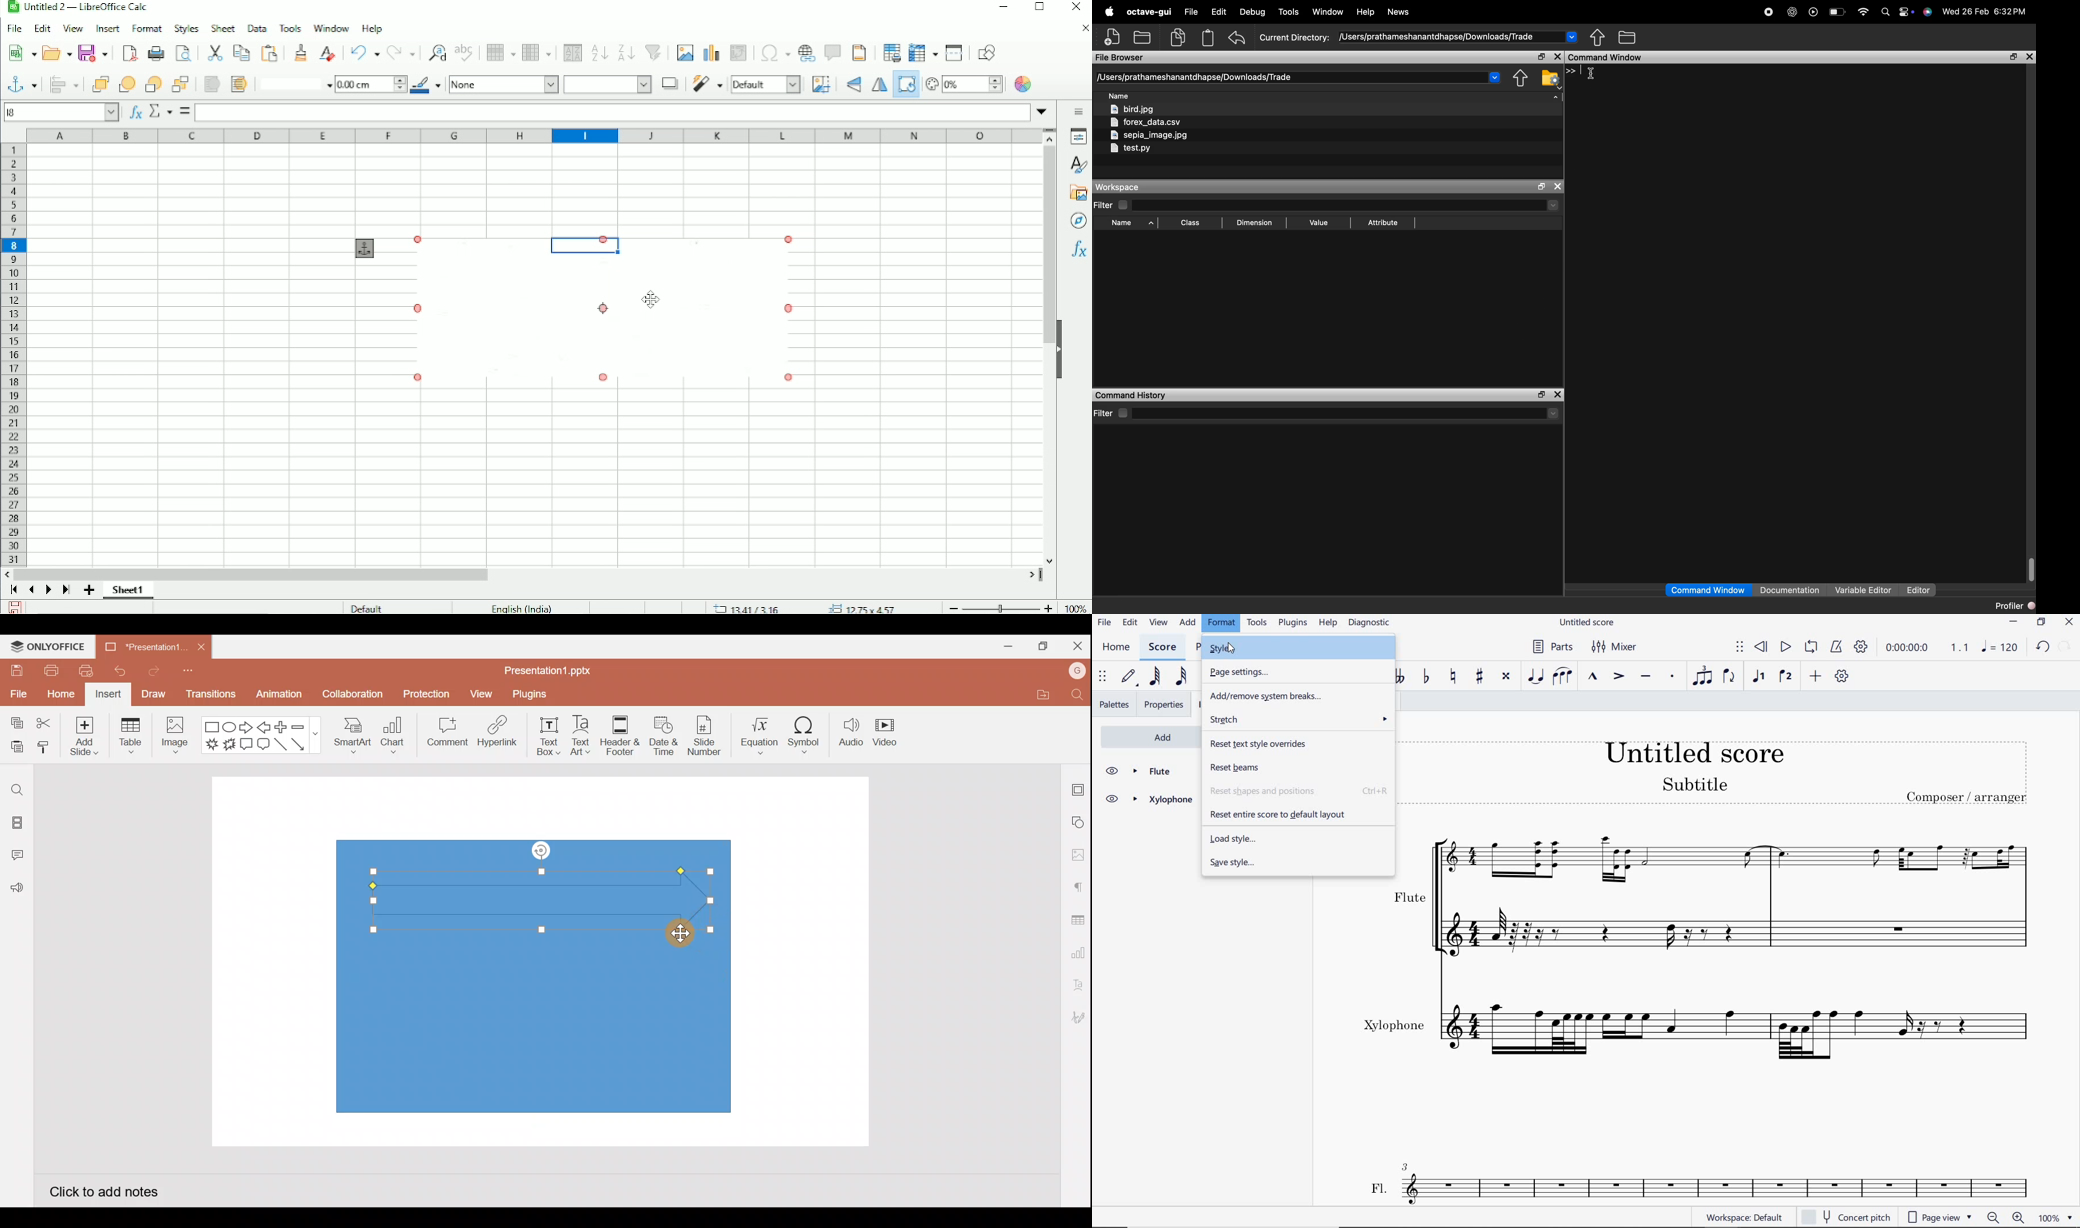 Image resolution: width=2100 pixels, height=1232 pixels. I want to click on add/remove system breaks, so click(1298, 696).